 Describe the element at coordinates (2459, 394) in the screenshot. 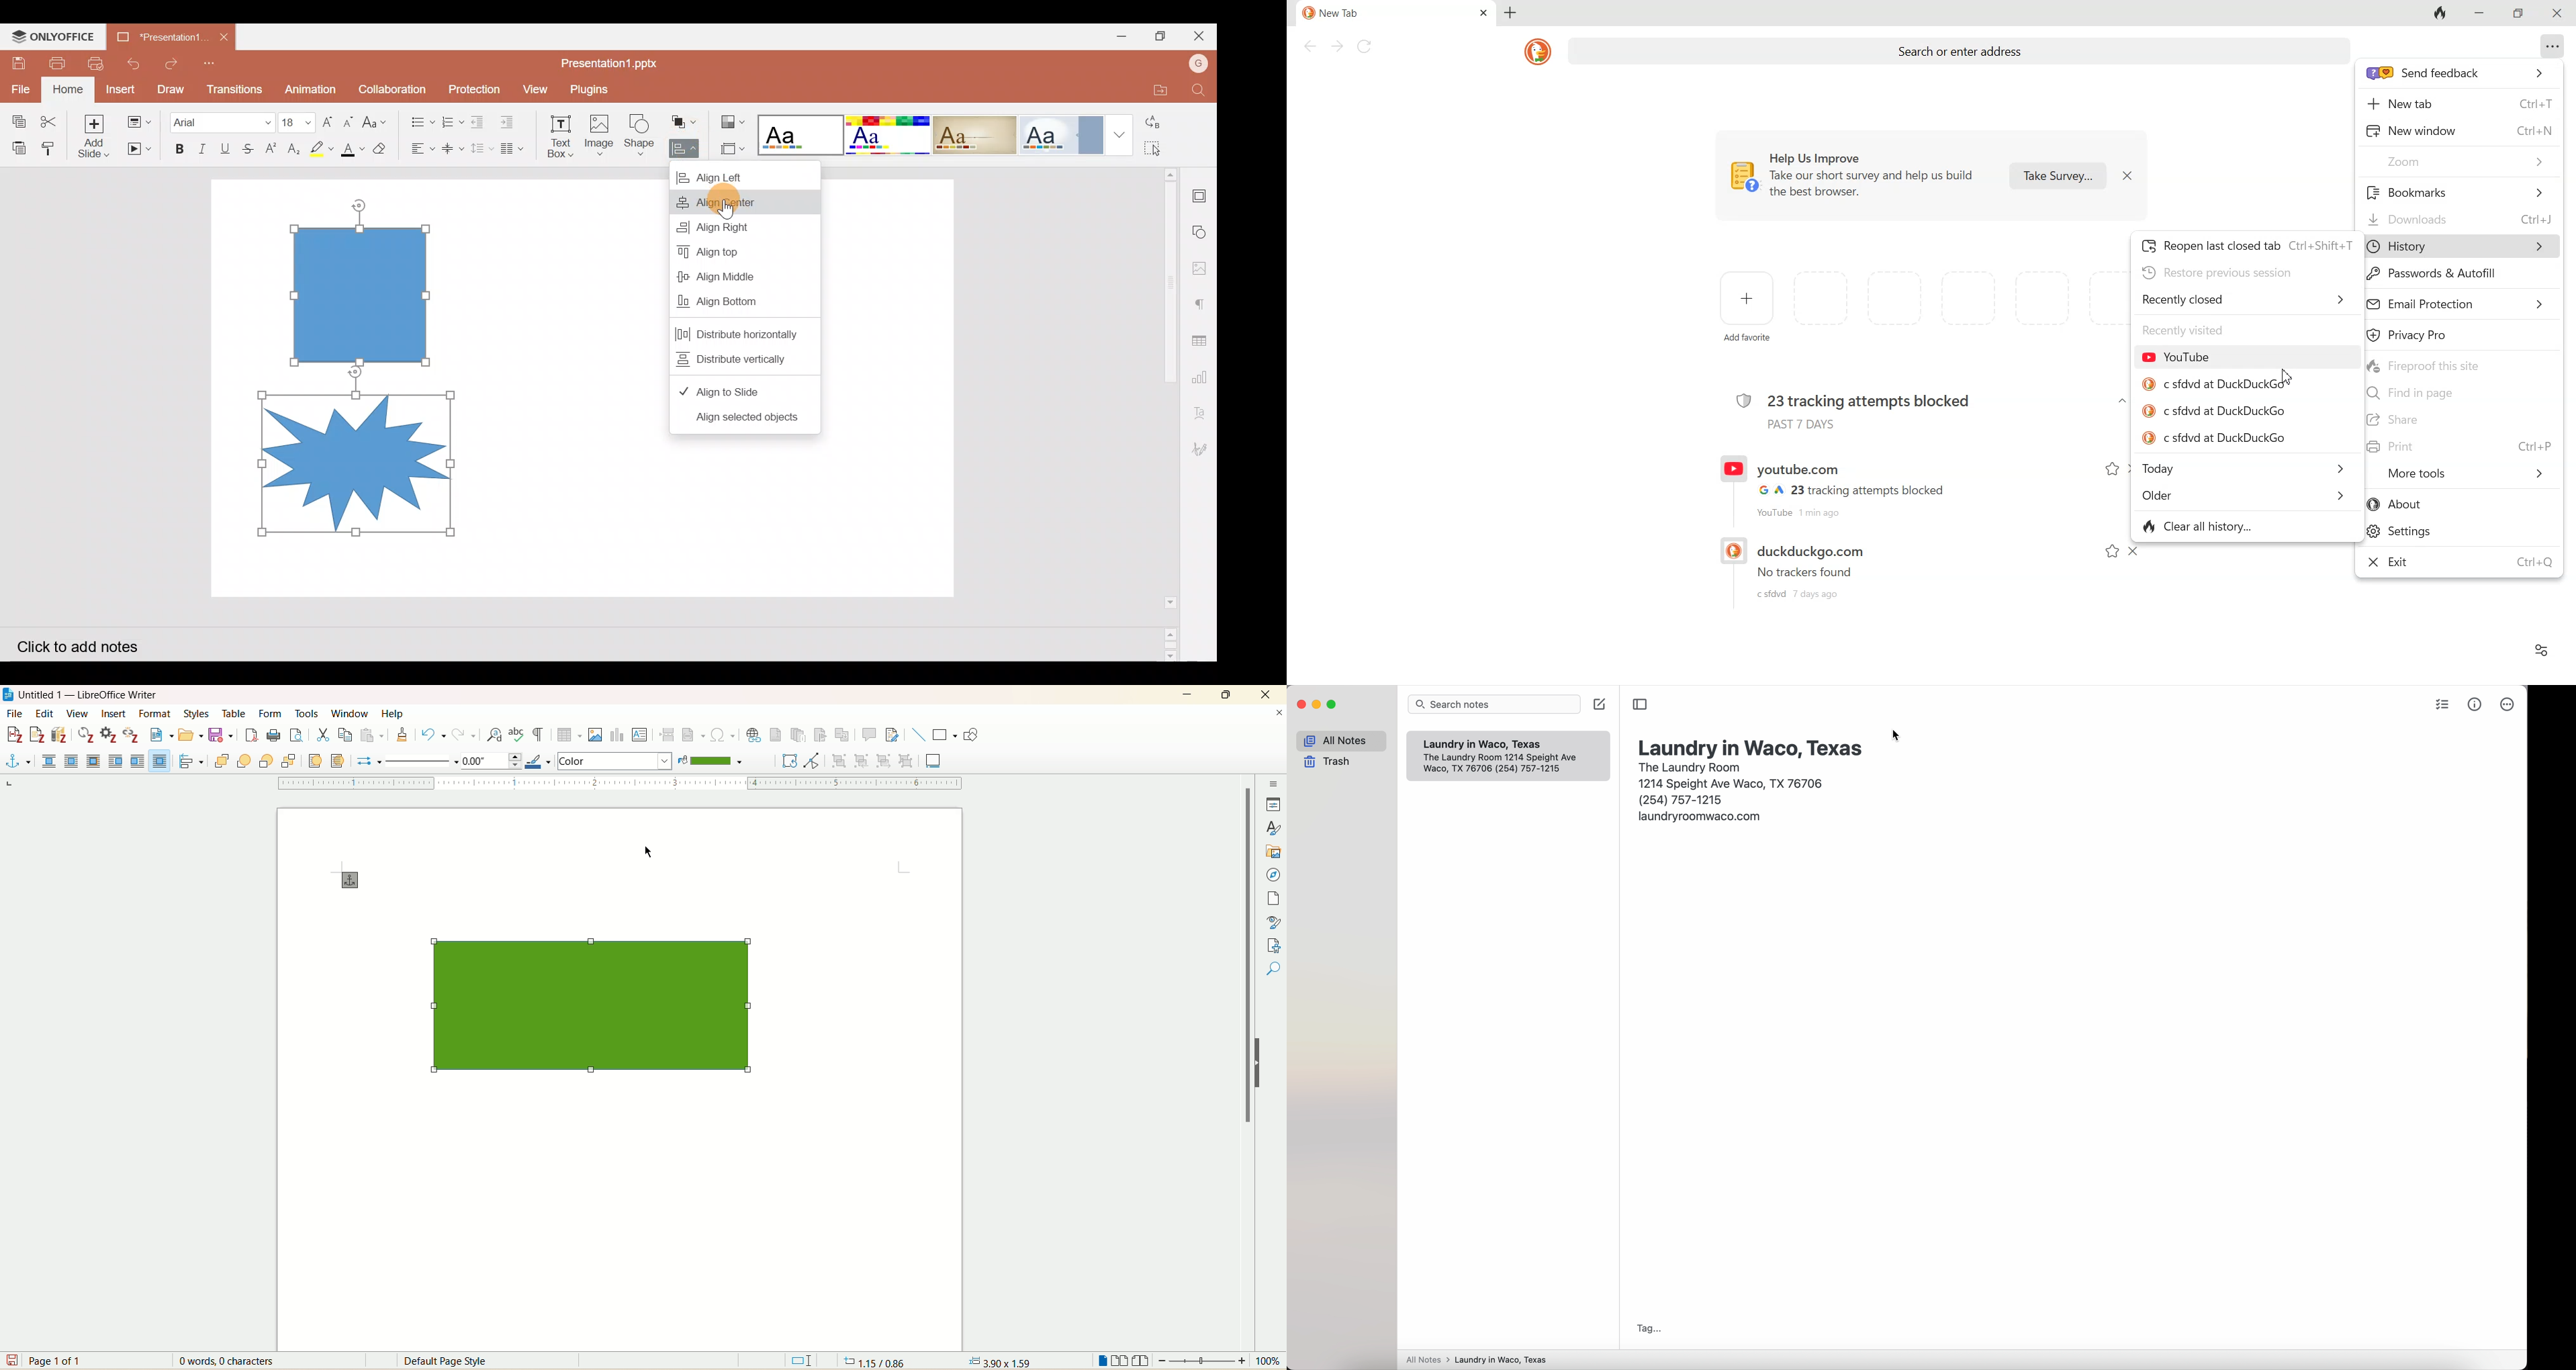

I see `Find in page` at that location.